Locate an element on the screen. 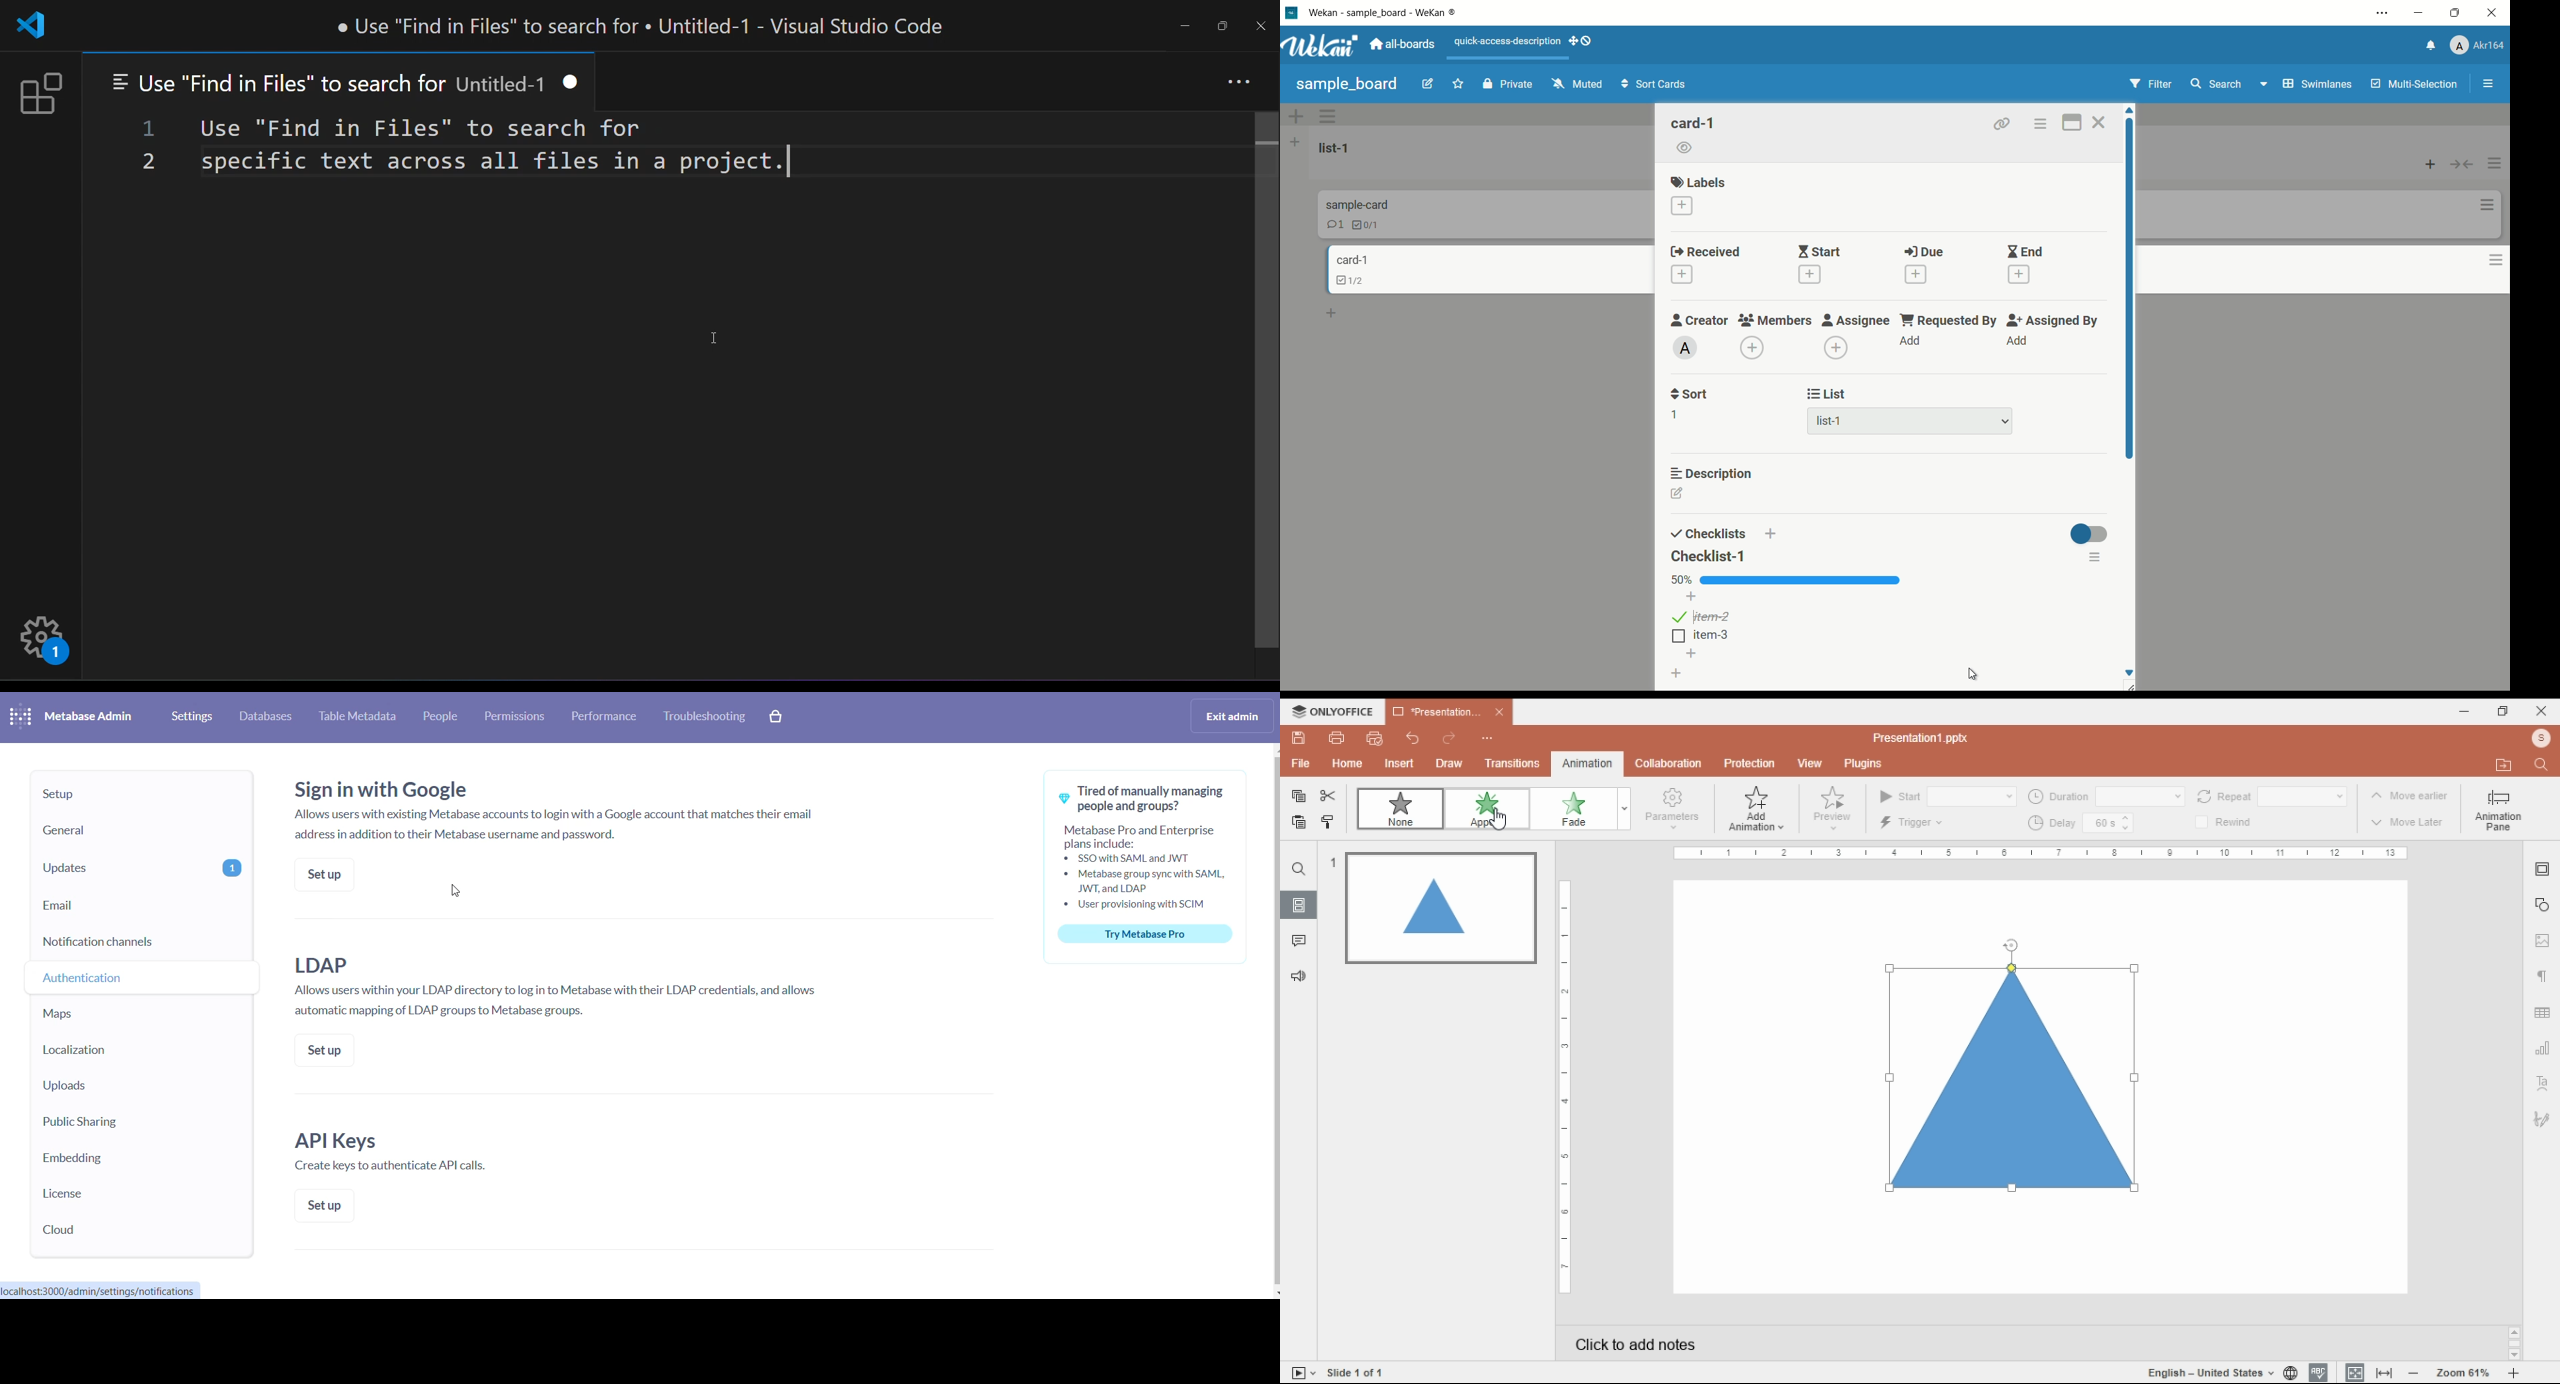 The image size is (2576, 1400). TRY METABASE PRO is located at coordinates (1146, 936).